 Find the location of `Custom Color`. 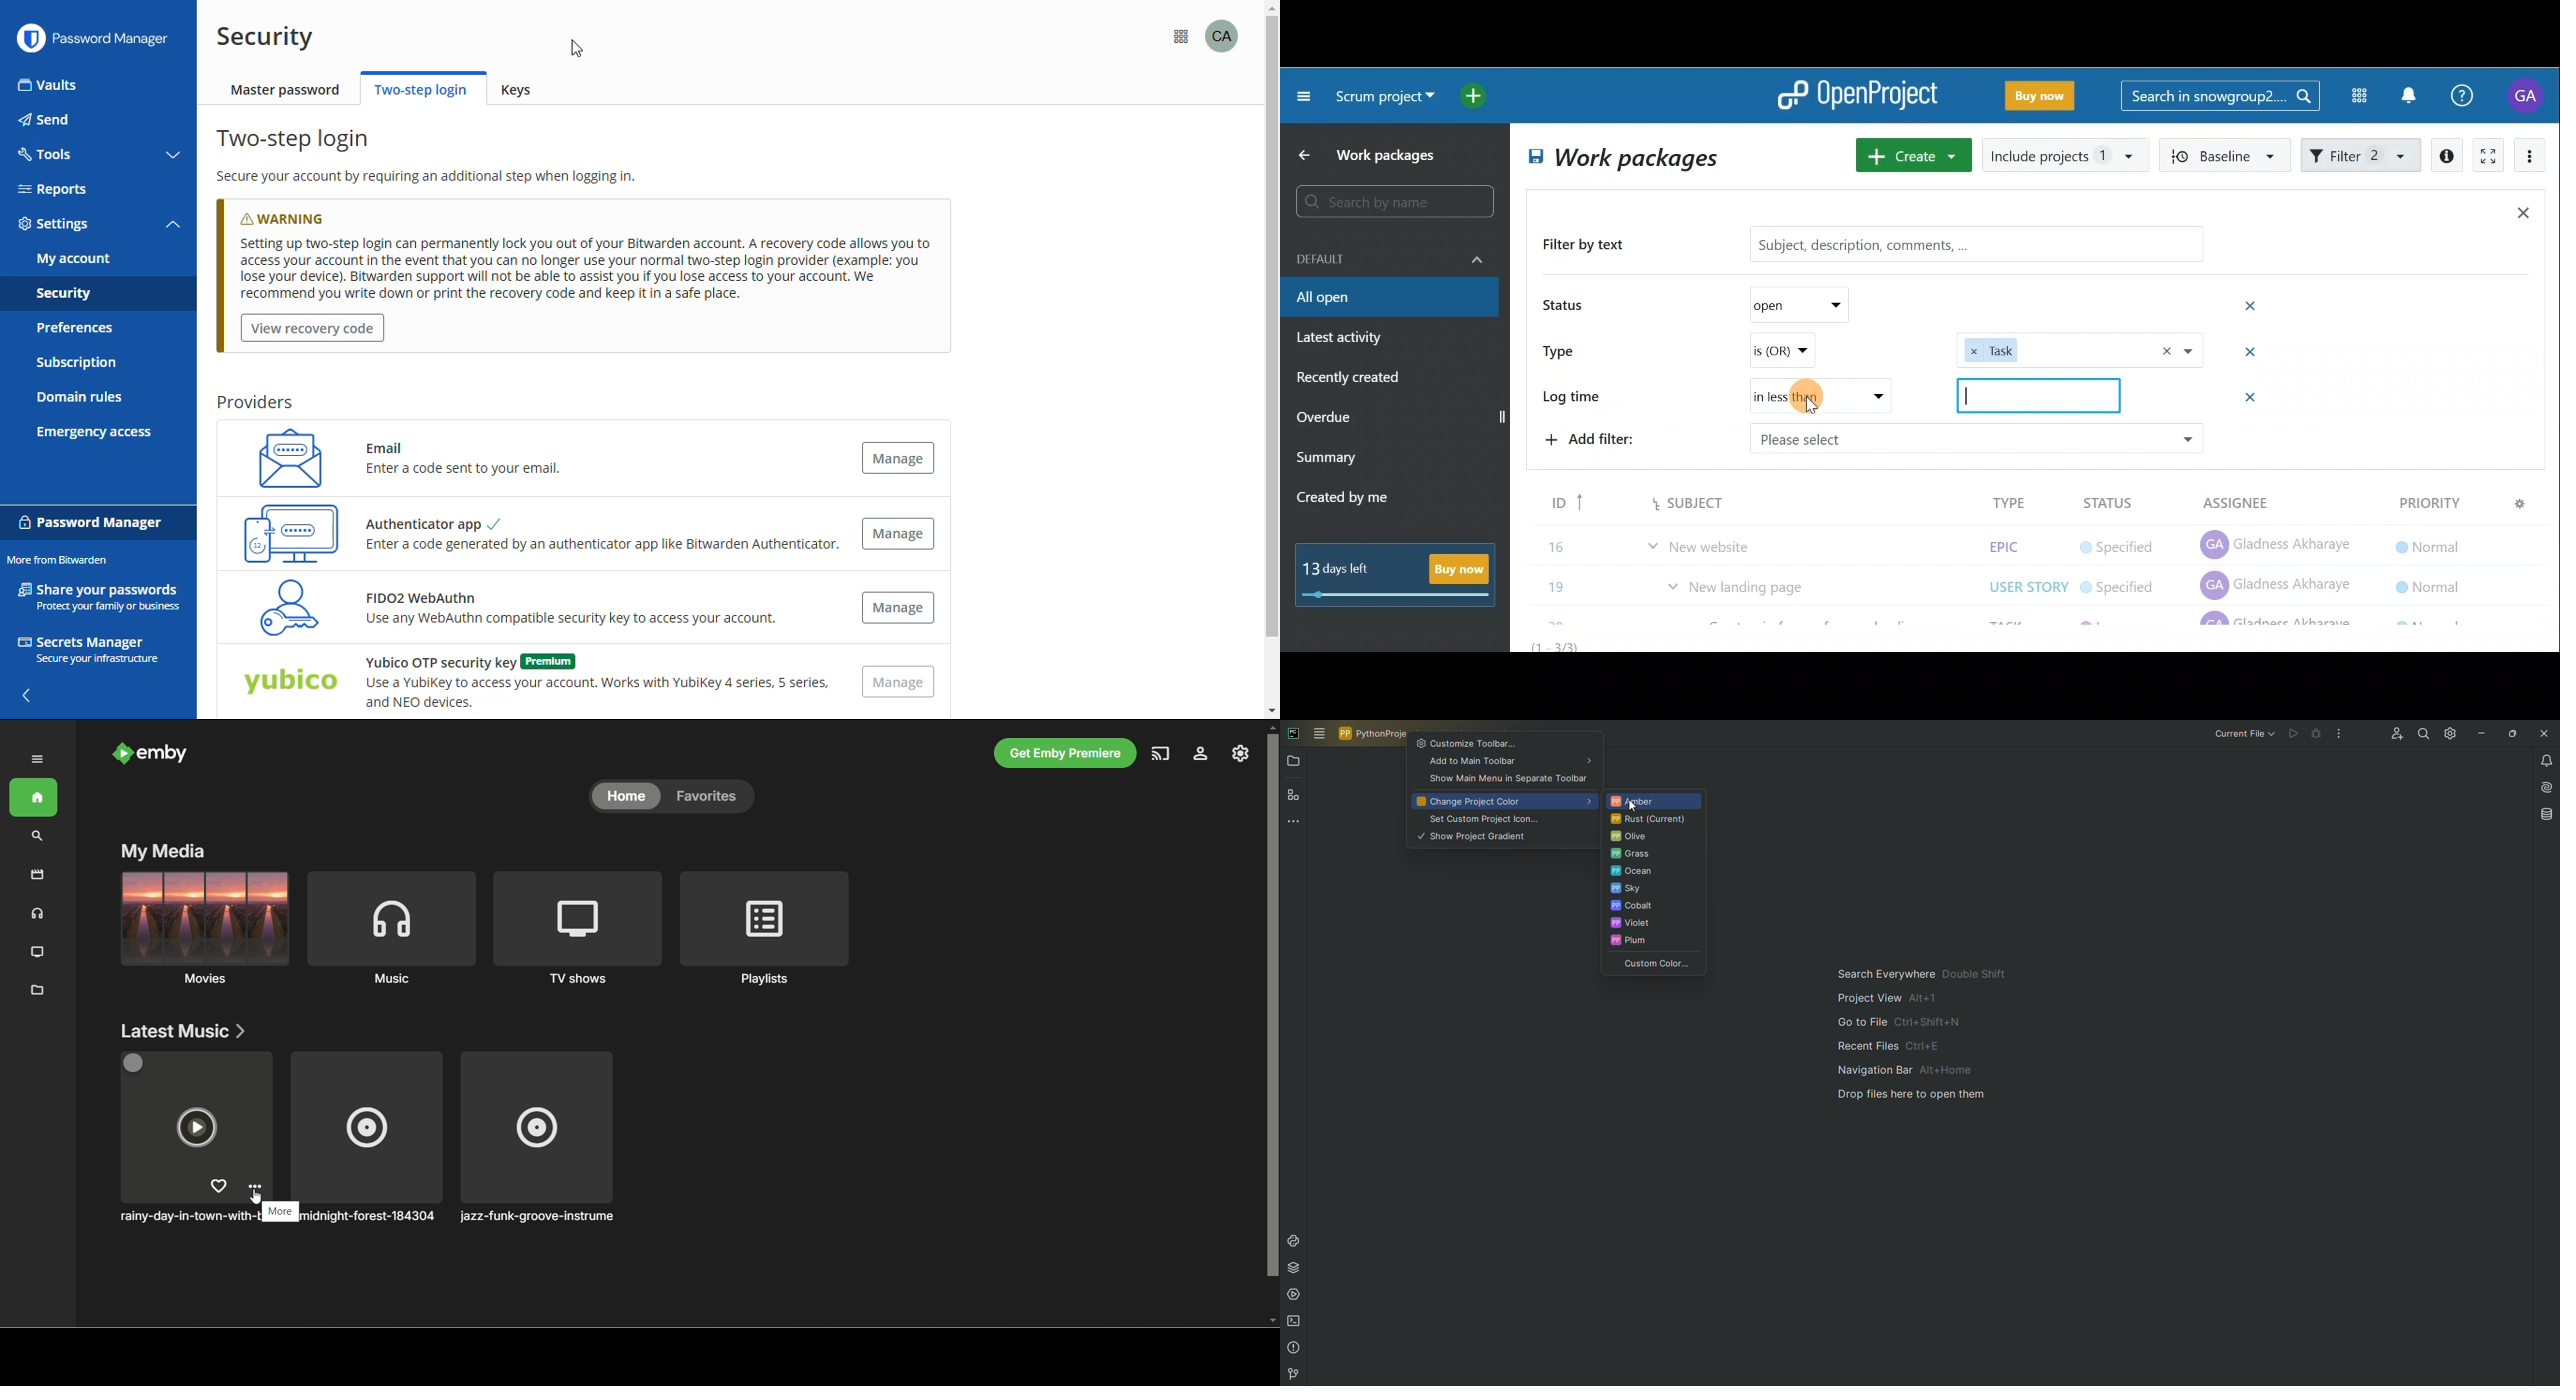

Custom Color is located at coordinates (1652, 965).